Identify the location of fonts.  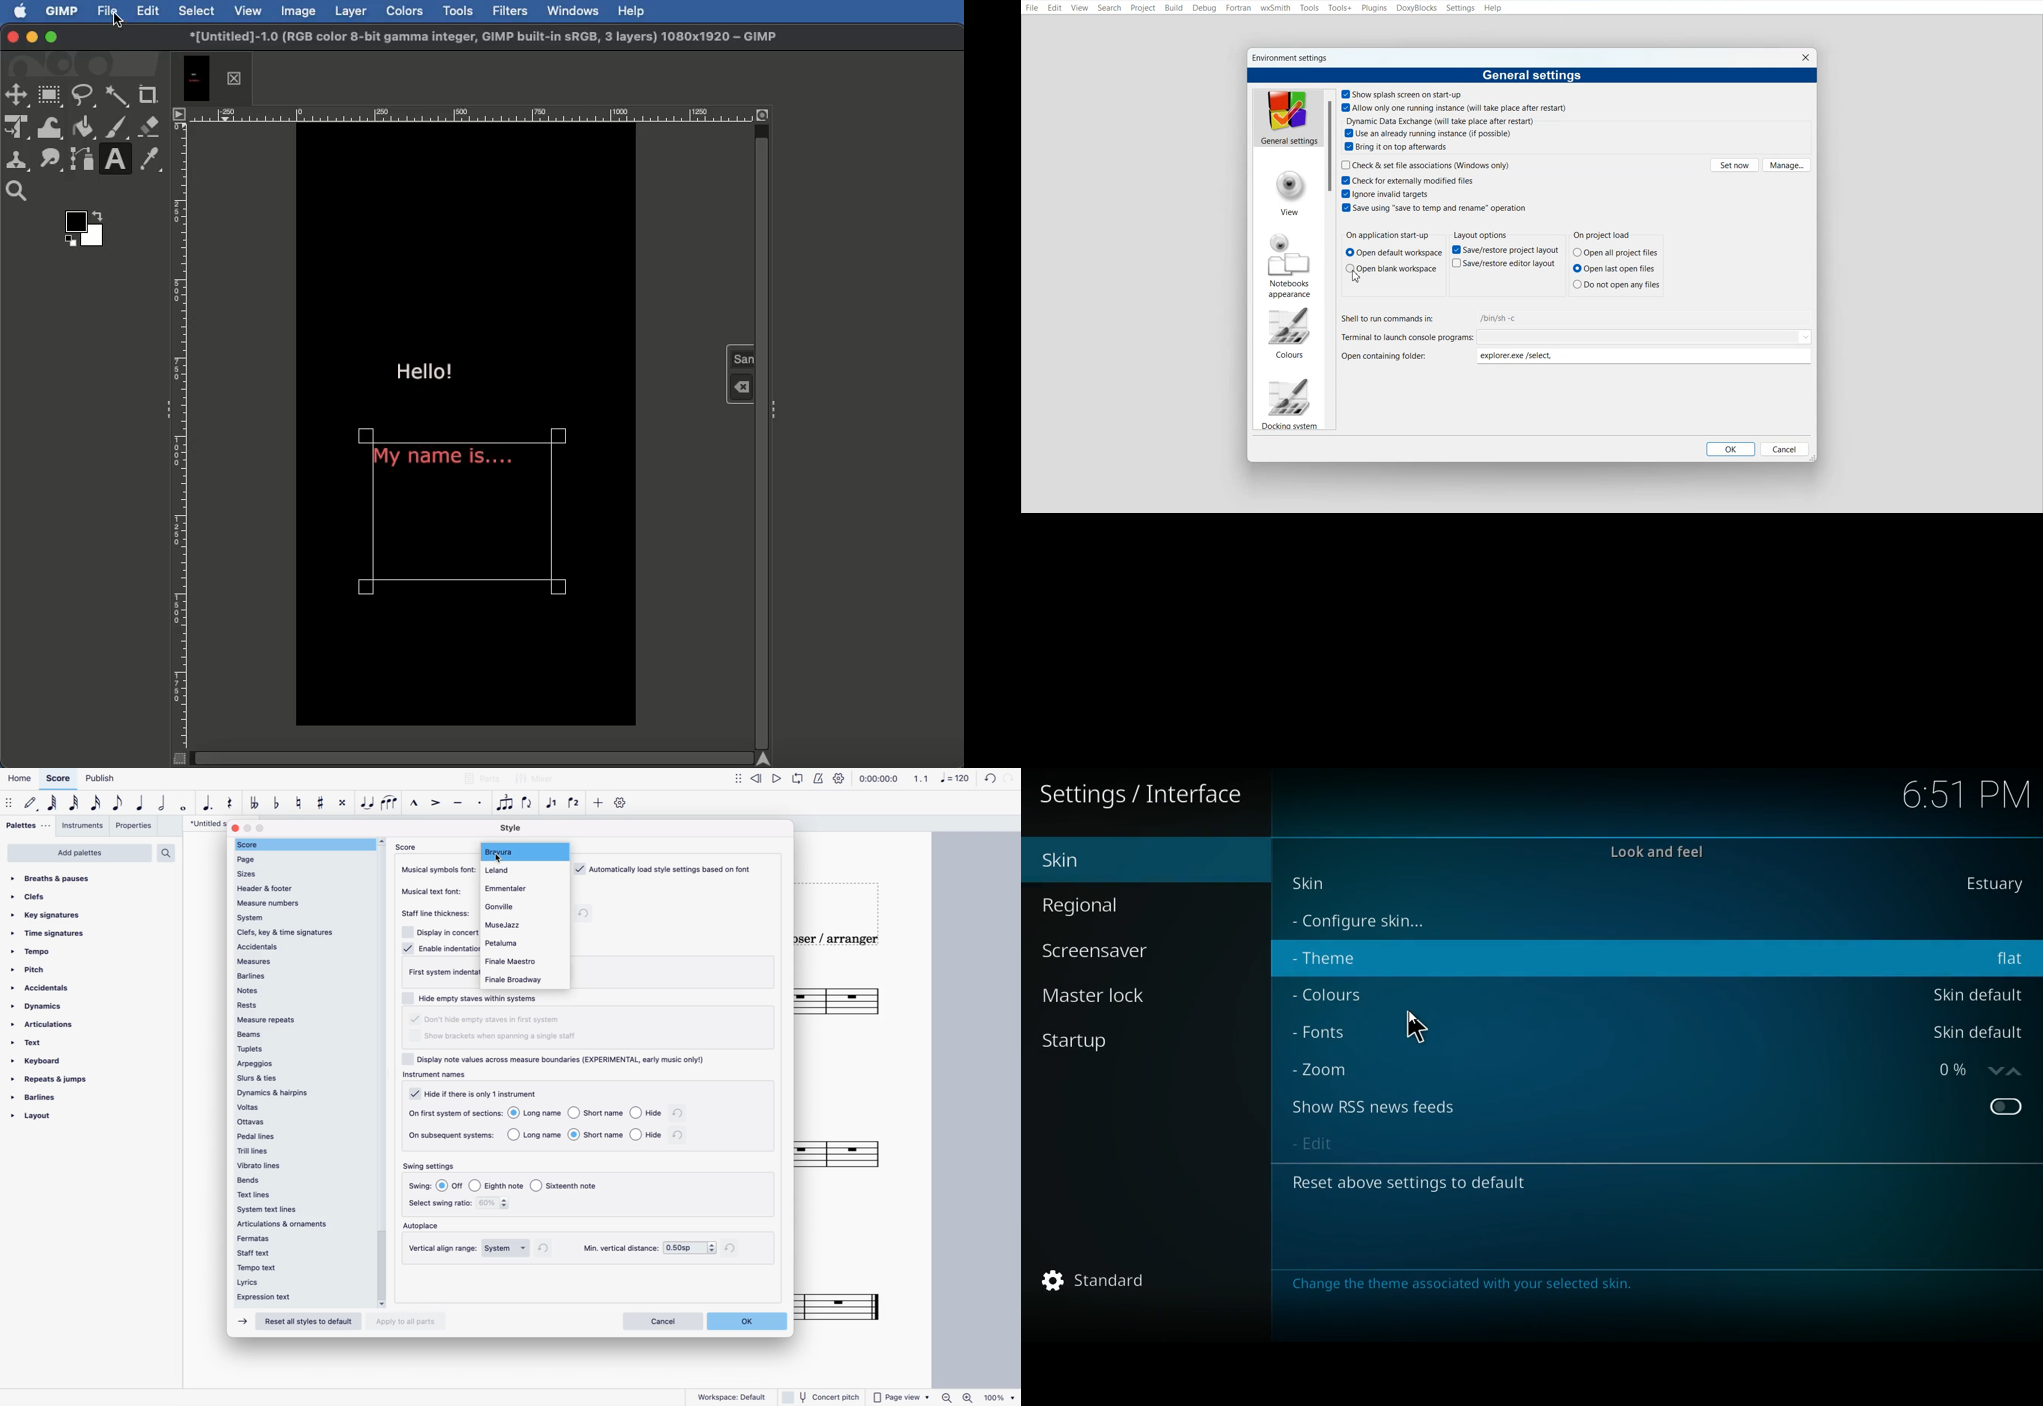
(1328, 1033).